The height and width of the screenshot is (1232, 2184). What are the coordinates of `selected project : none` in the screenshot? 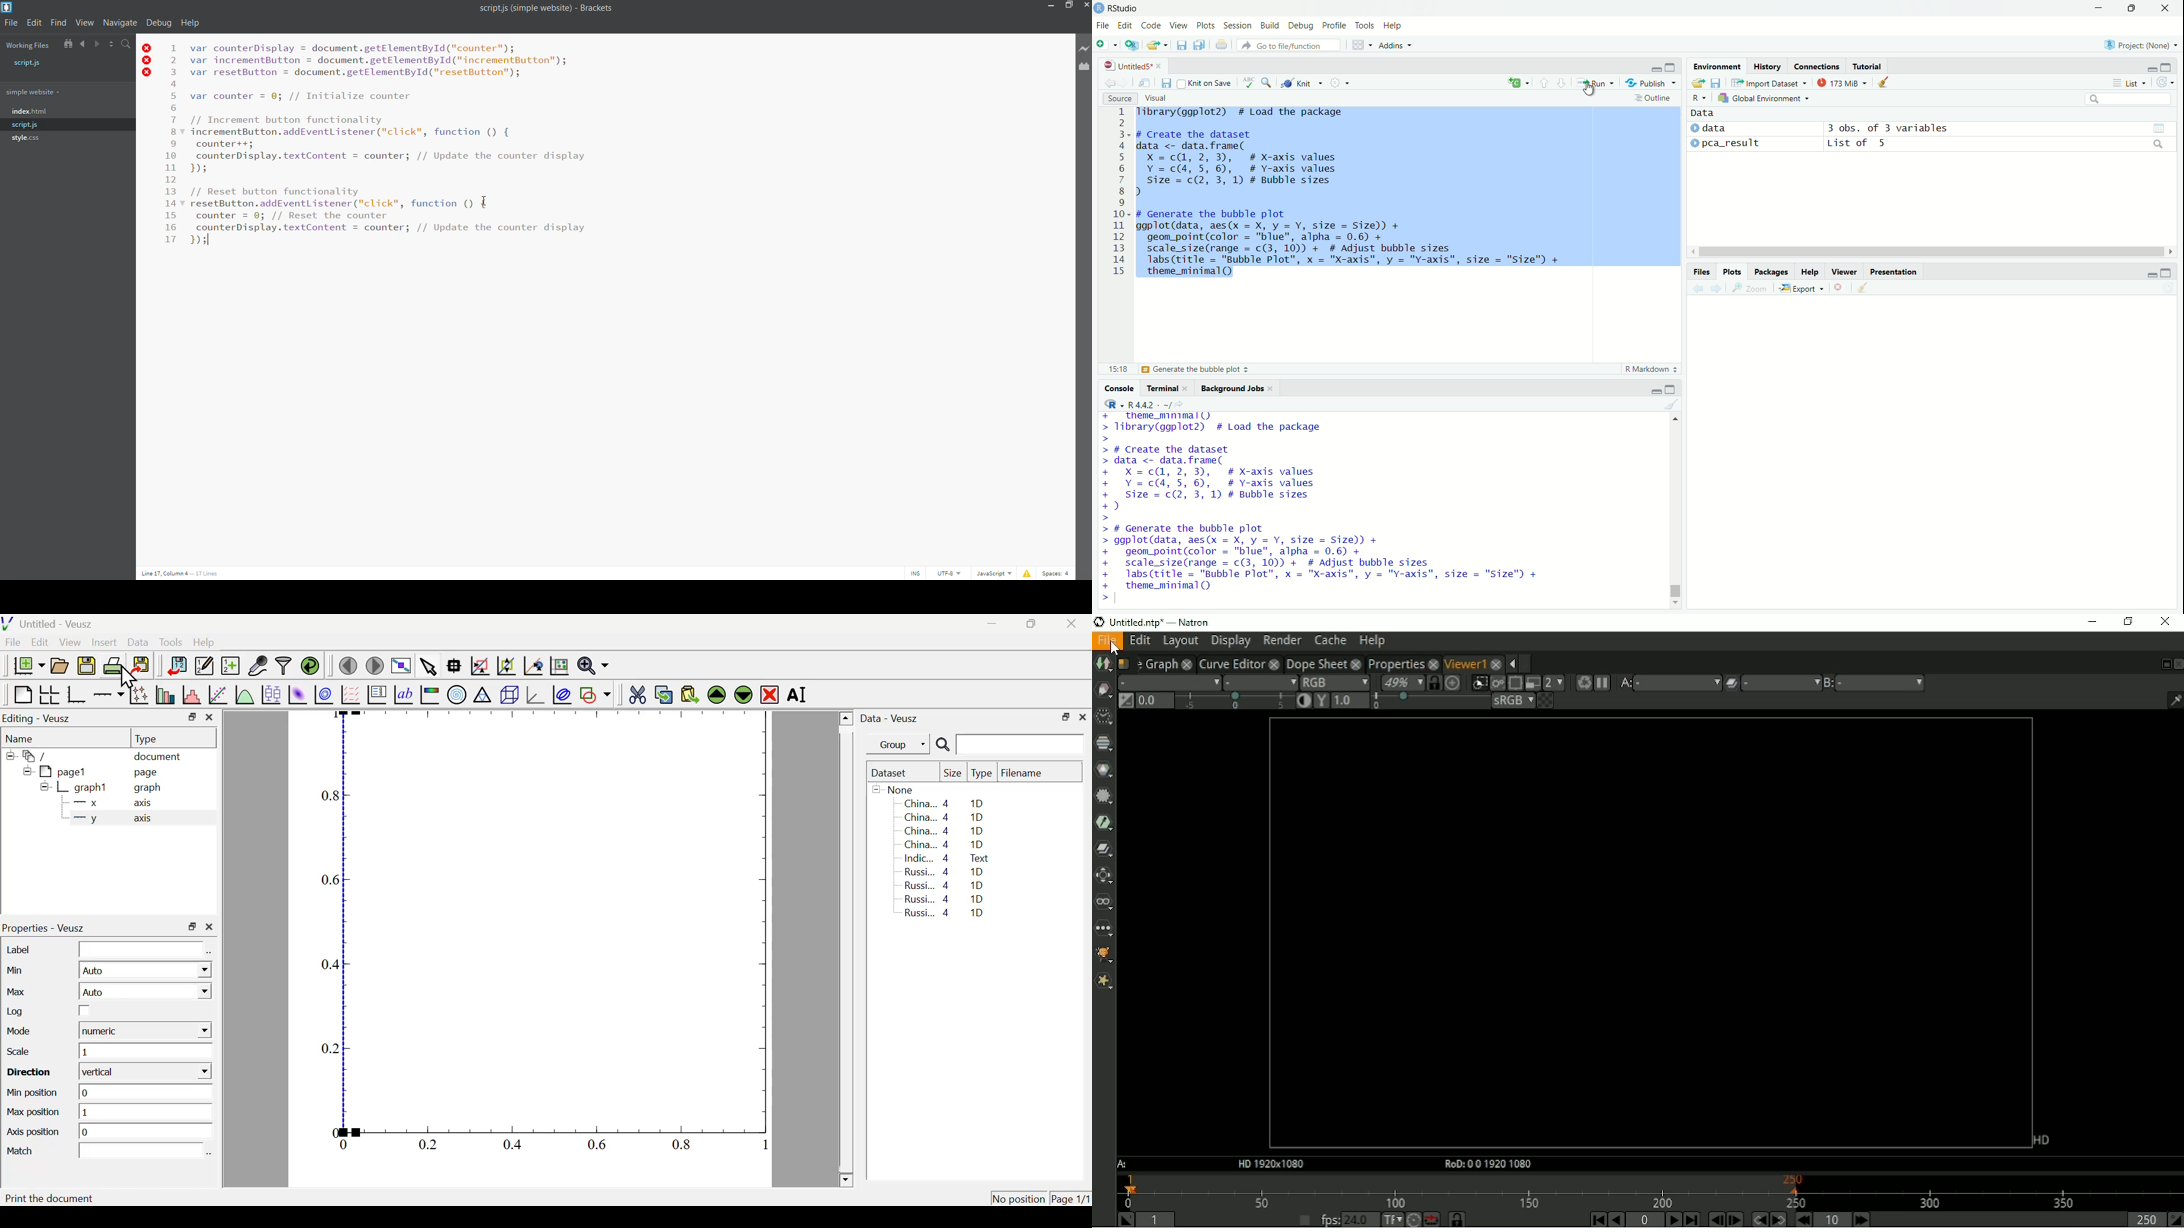 It's located at (2140, 44).